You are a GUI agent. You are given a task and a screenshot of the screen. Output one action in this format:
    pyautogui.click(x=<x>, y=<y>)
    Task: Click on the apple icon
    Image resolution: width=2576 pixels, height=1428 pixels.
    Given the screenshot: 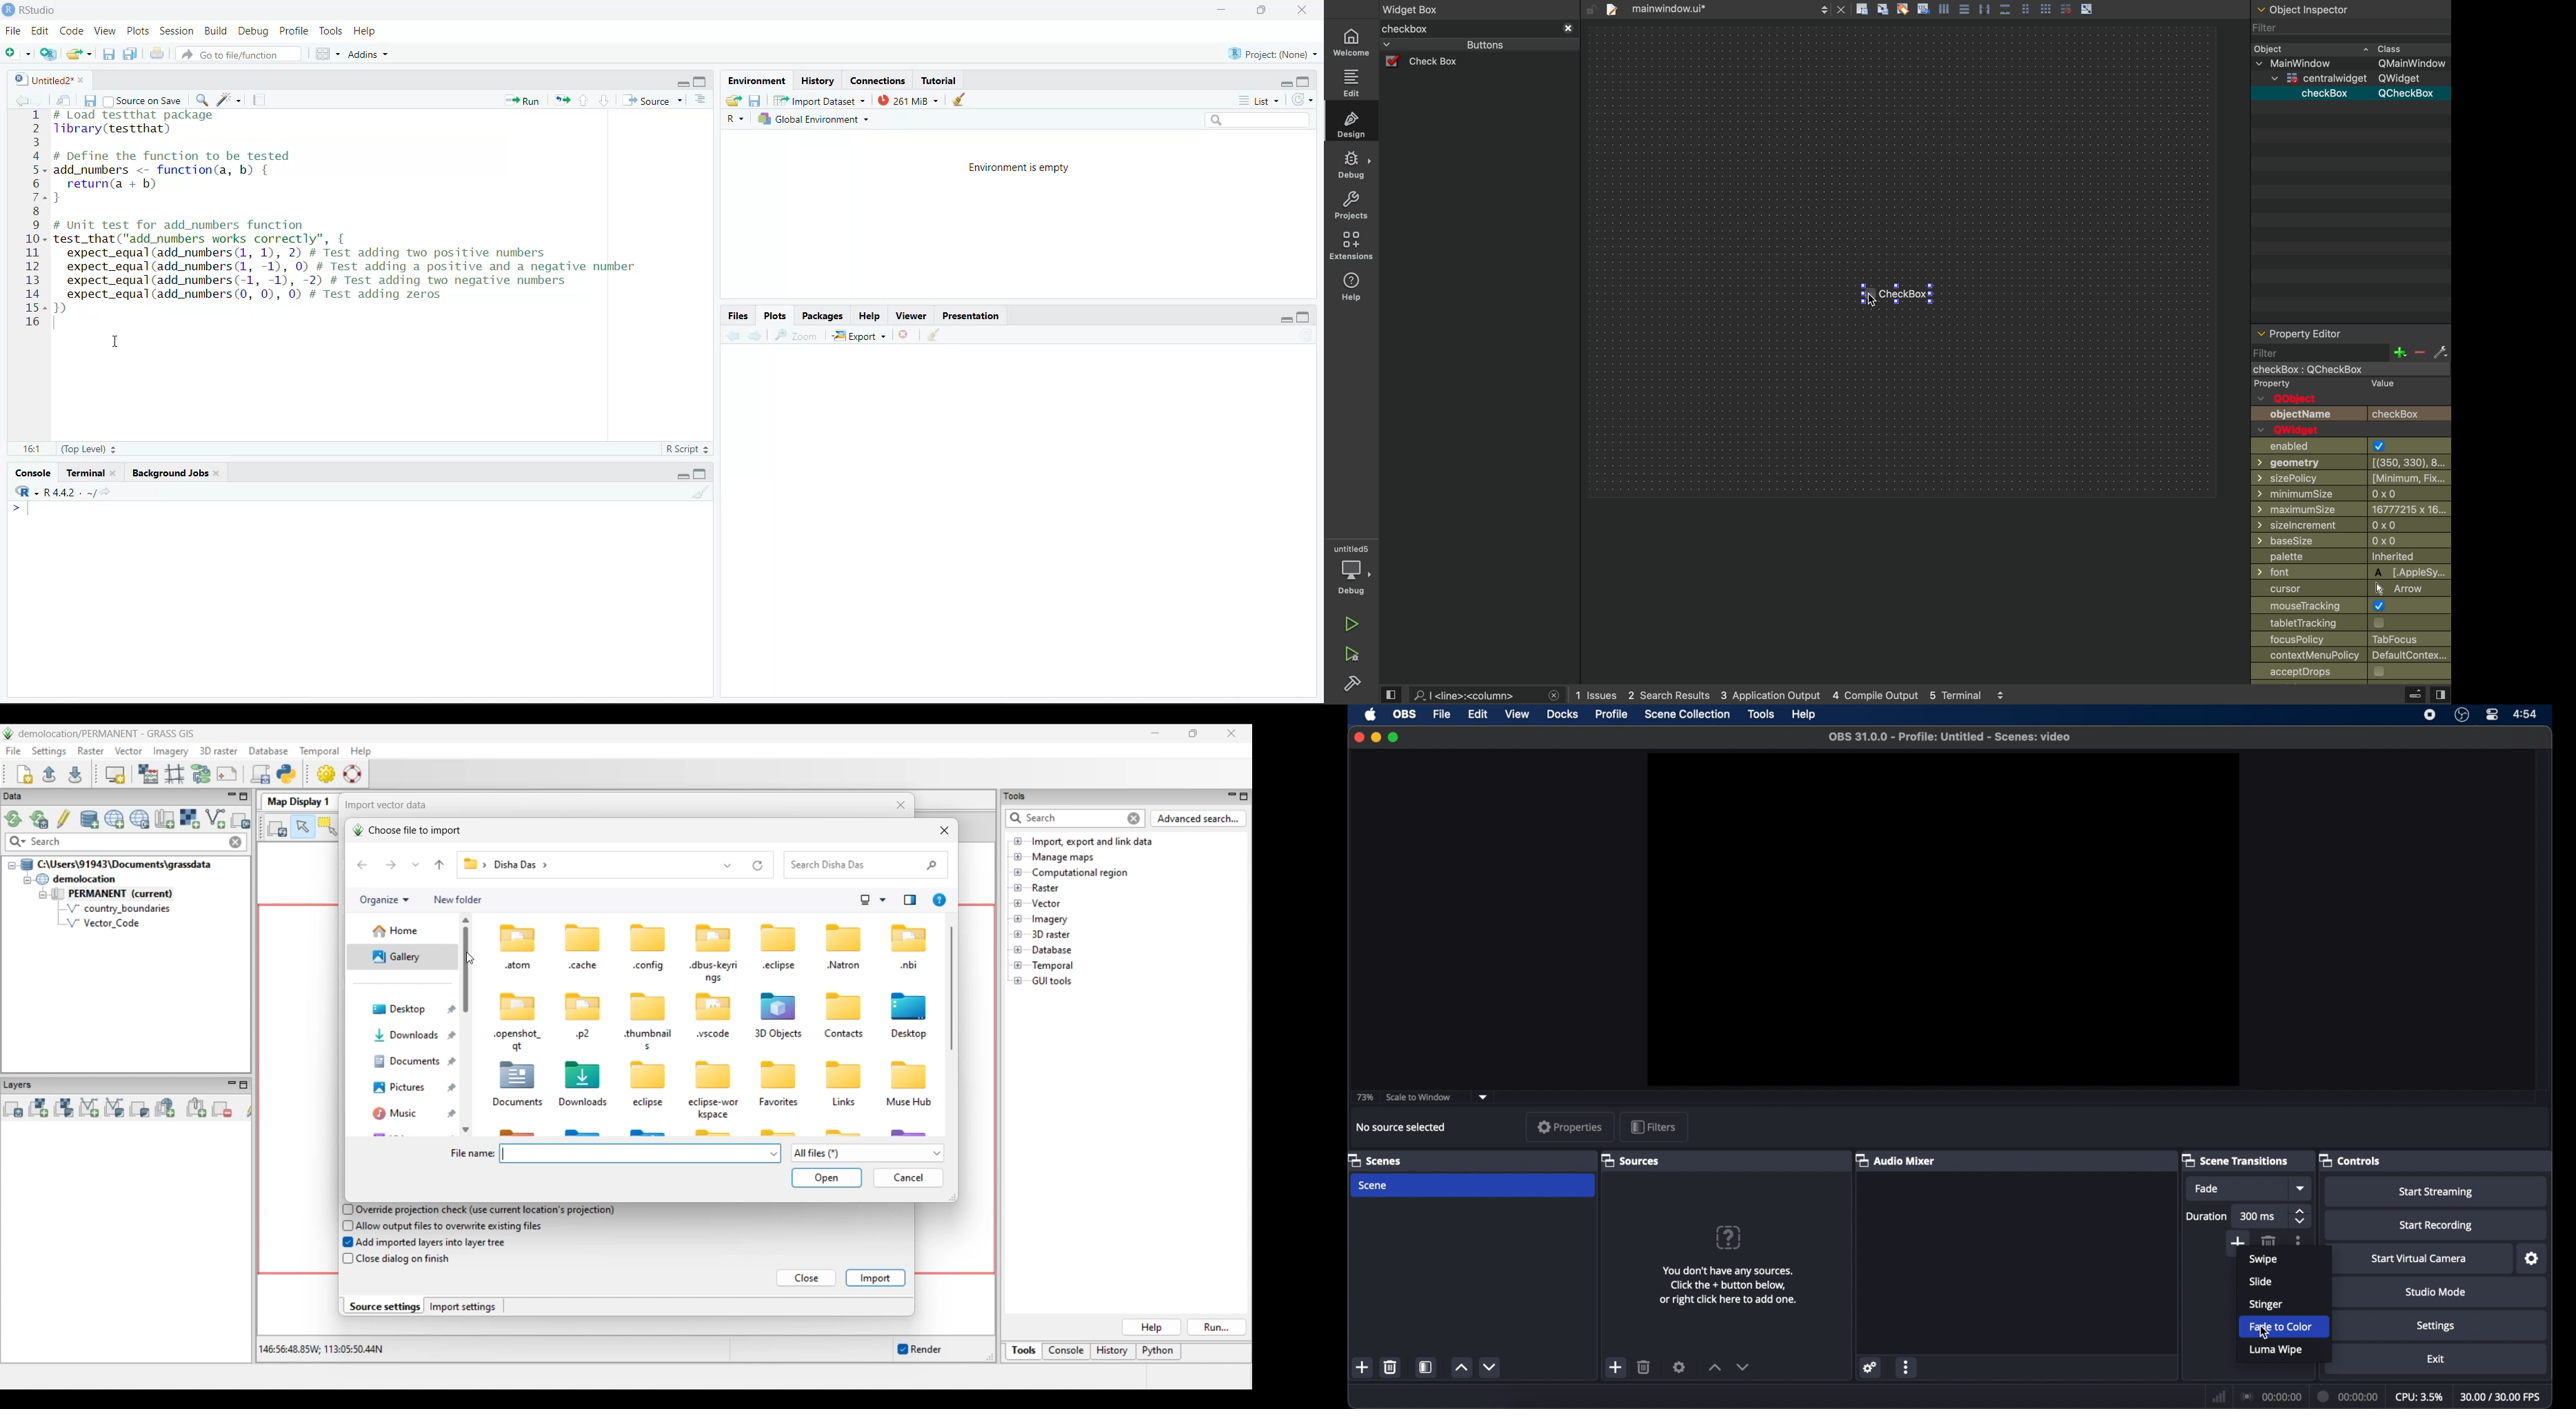 What is the action you would take?
    pyautogui.click(x=1371, y=714)
    